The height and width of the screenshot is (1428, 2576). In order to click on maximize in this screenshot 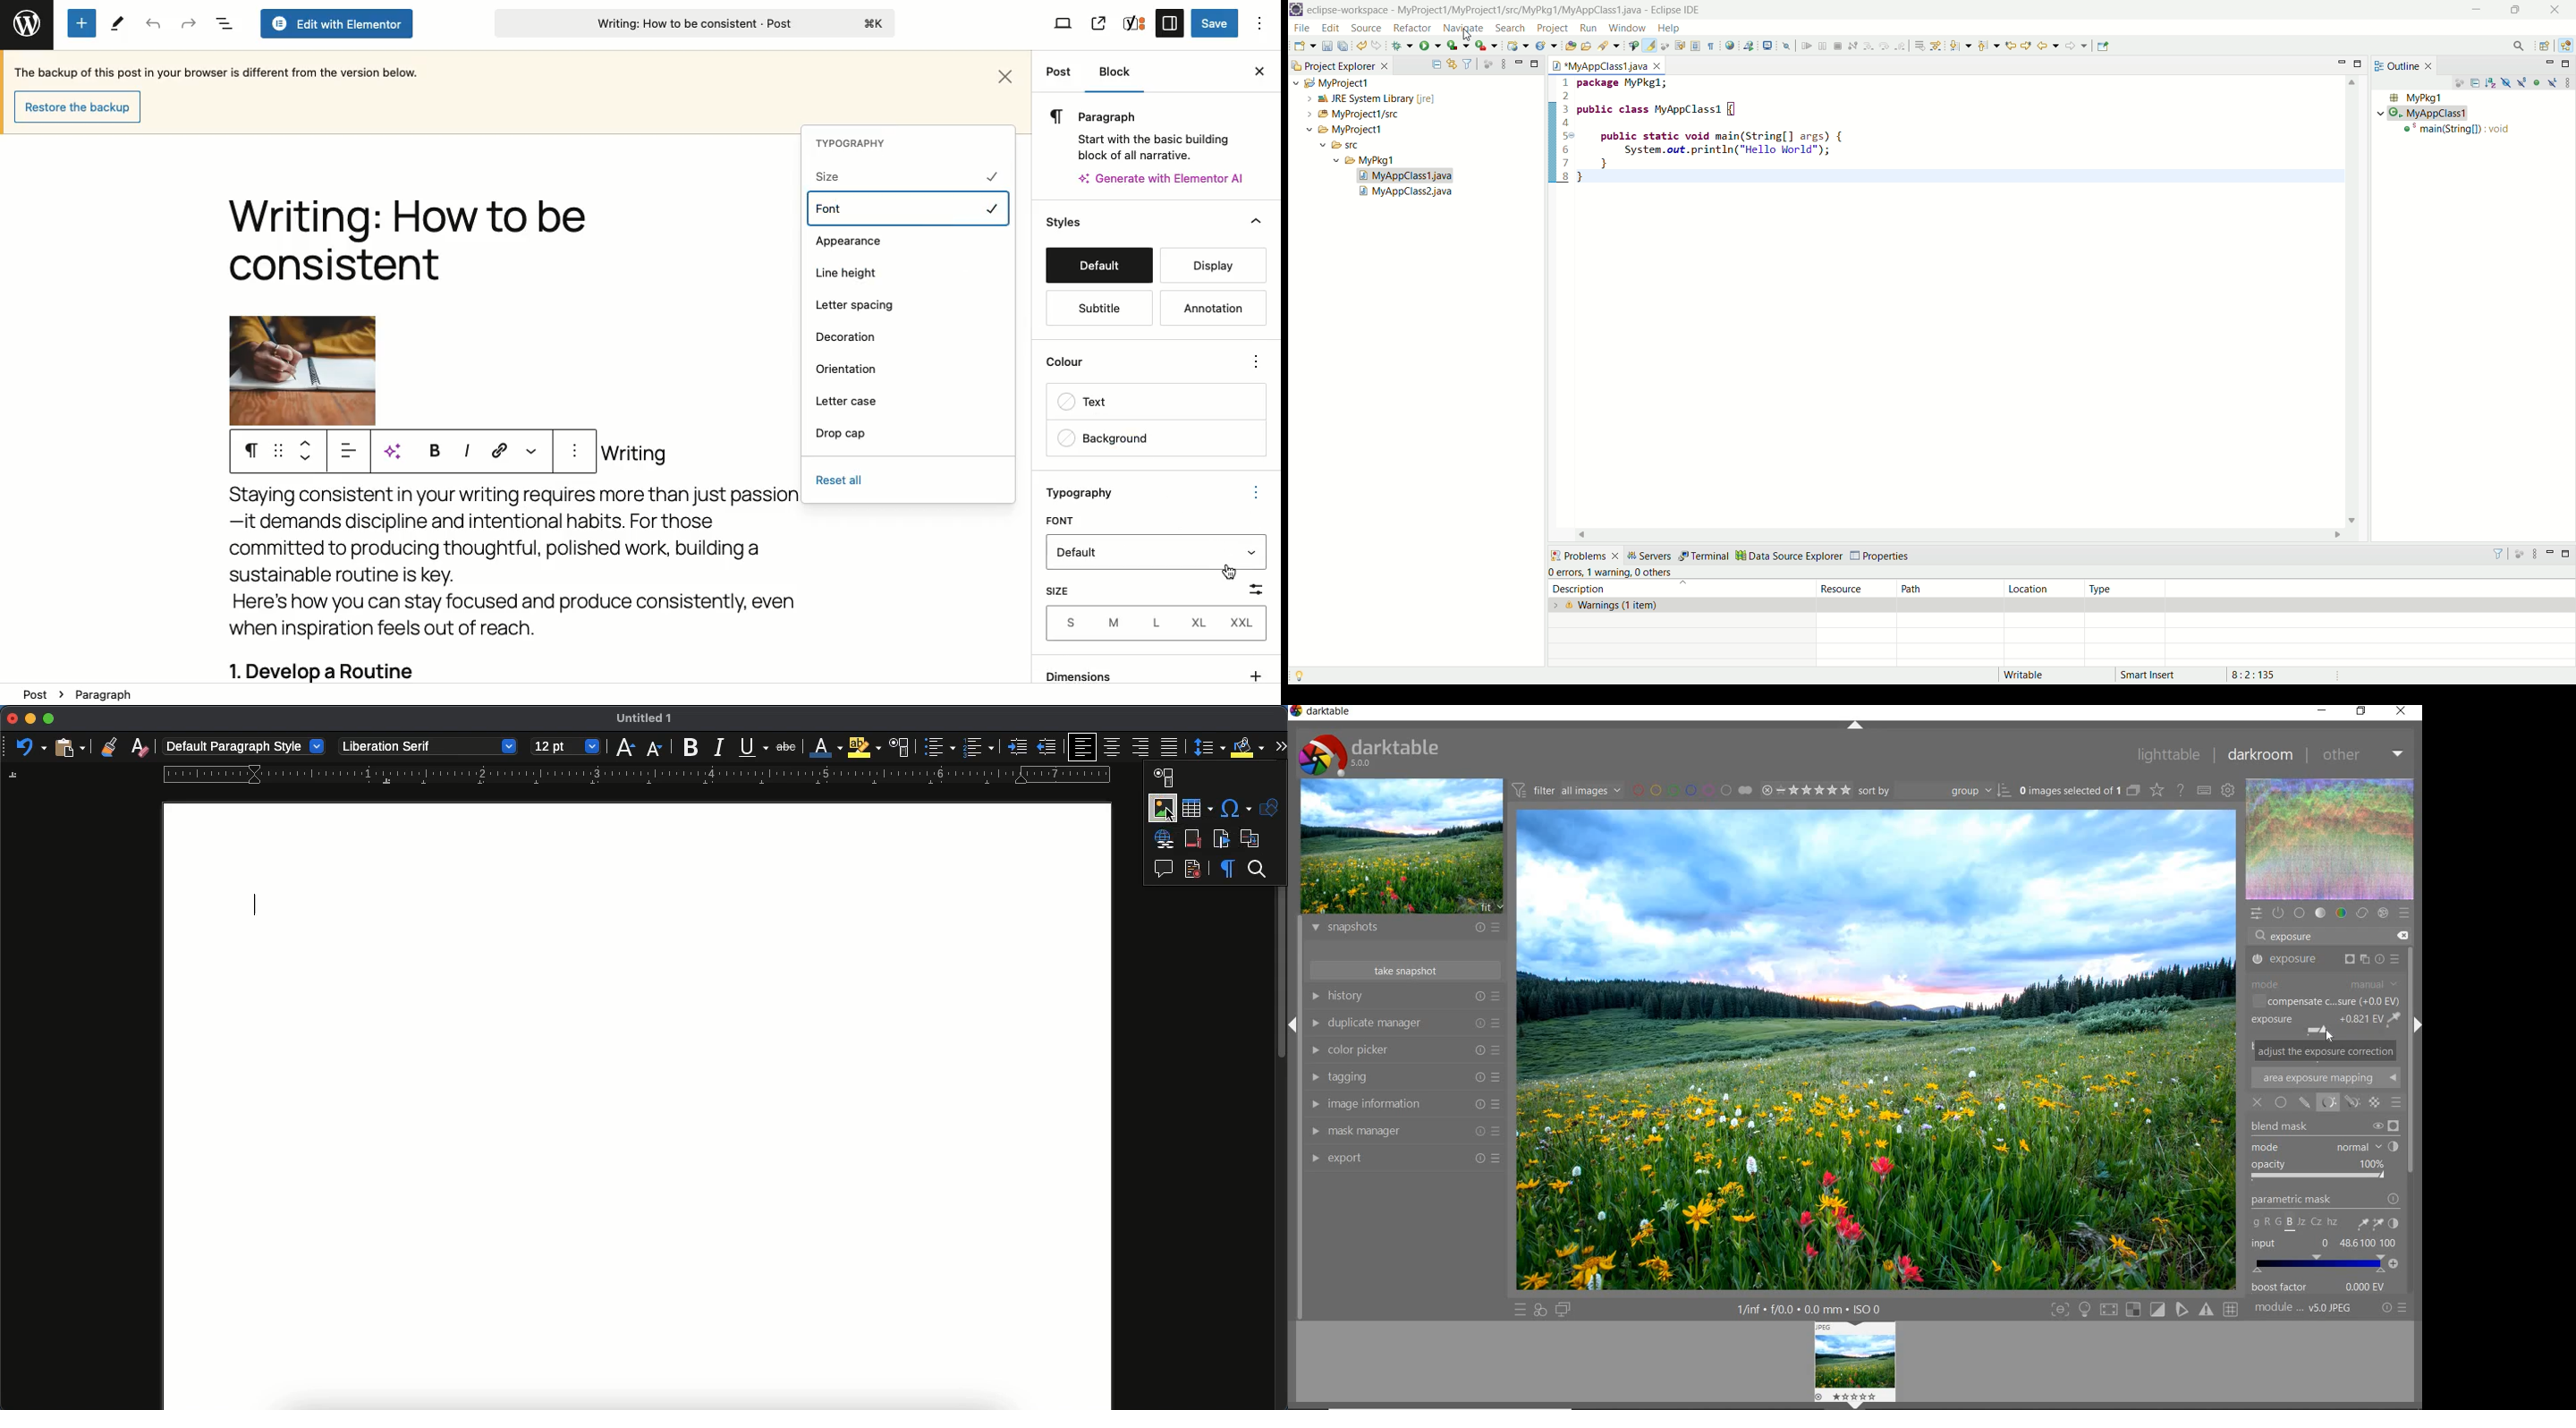, I will do `click(2514, 11)`.